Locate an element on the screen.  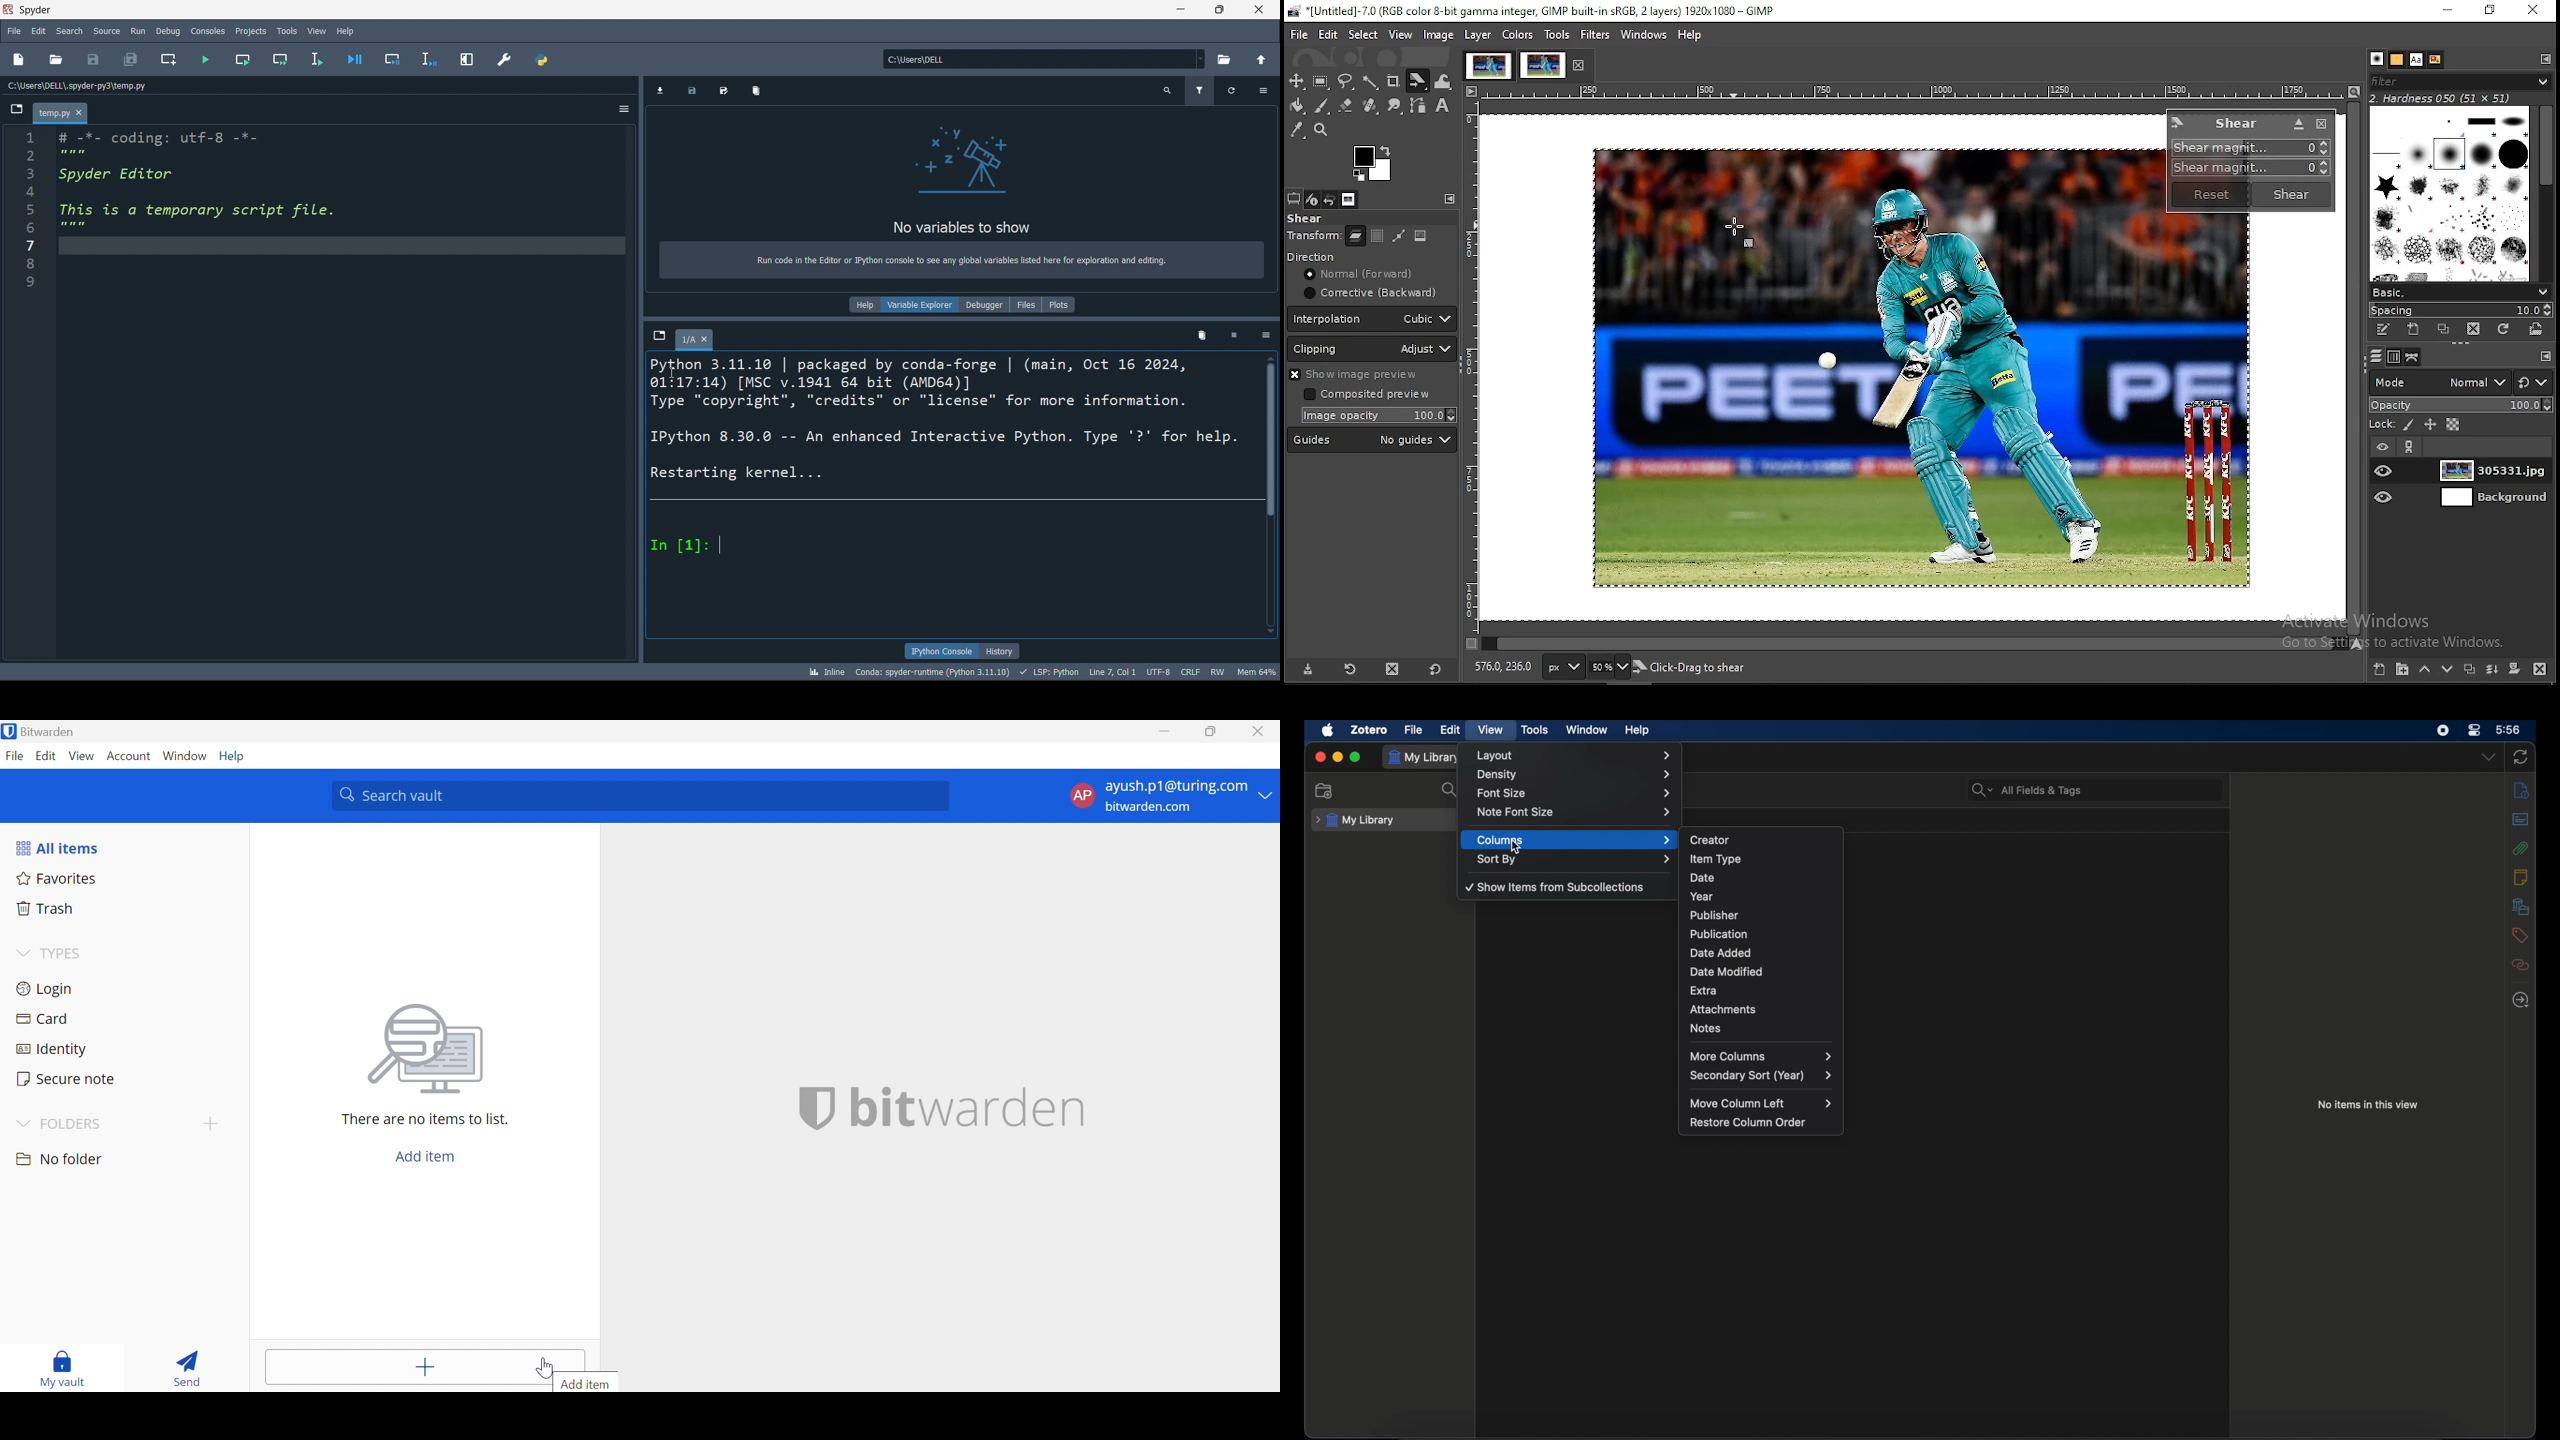
search bar is located at coordinates (2027, 789).